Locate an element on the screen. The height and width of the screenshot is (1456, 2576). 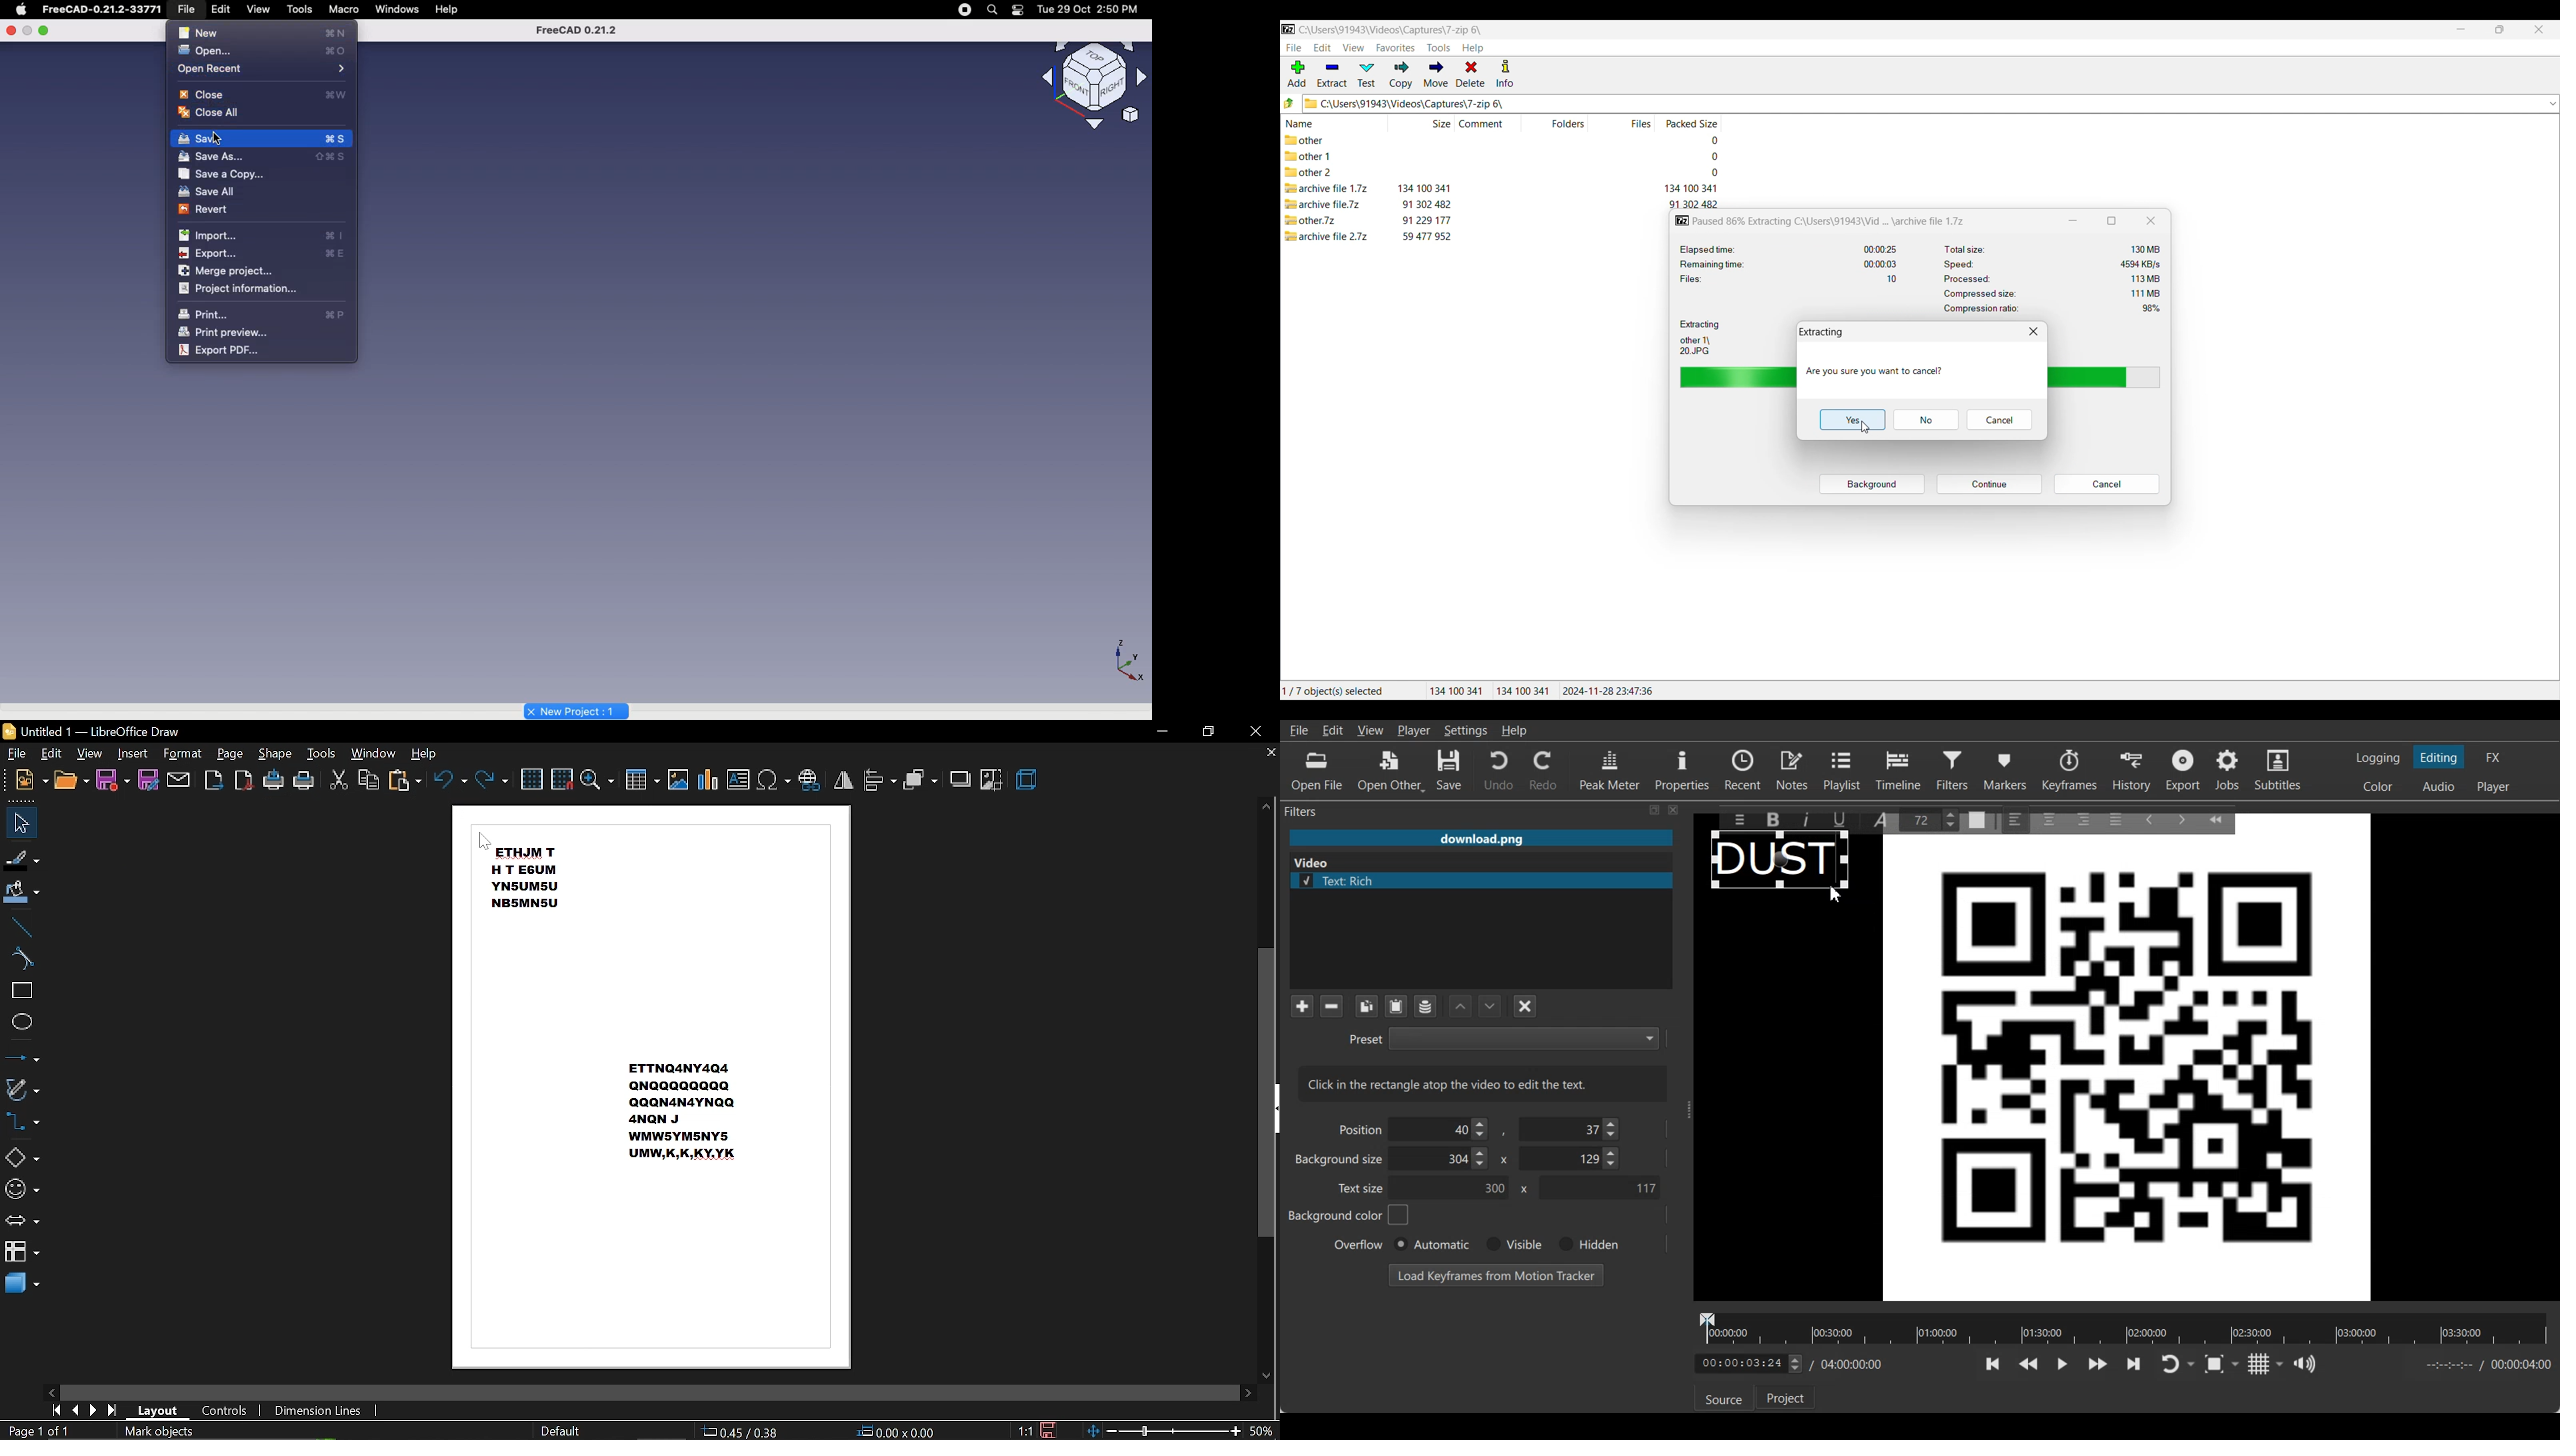
open is located at coordinates (71, 782).